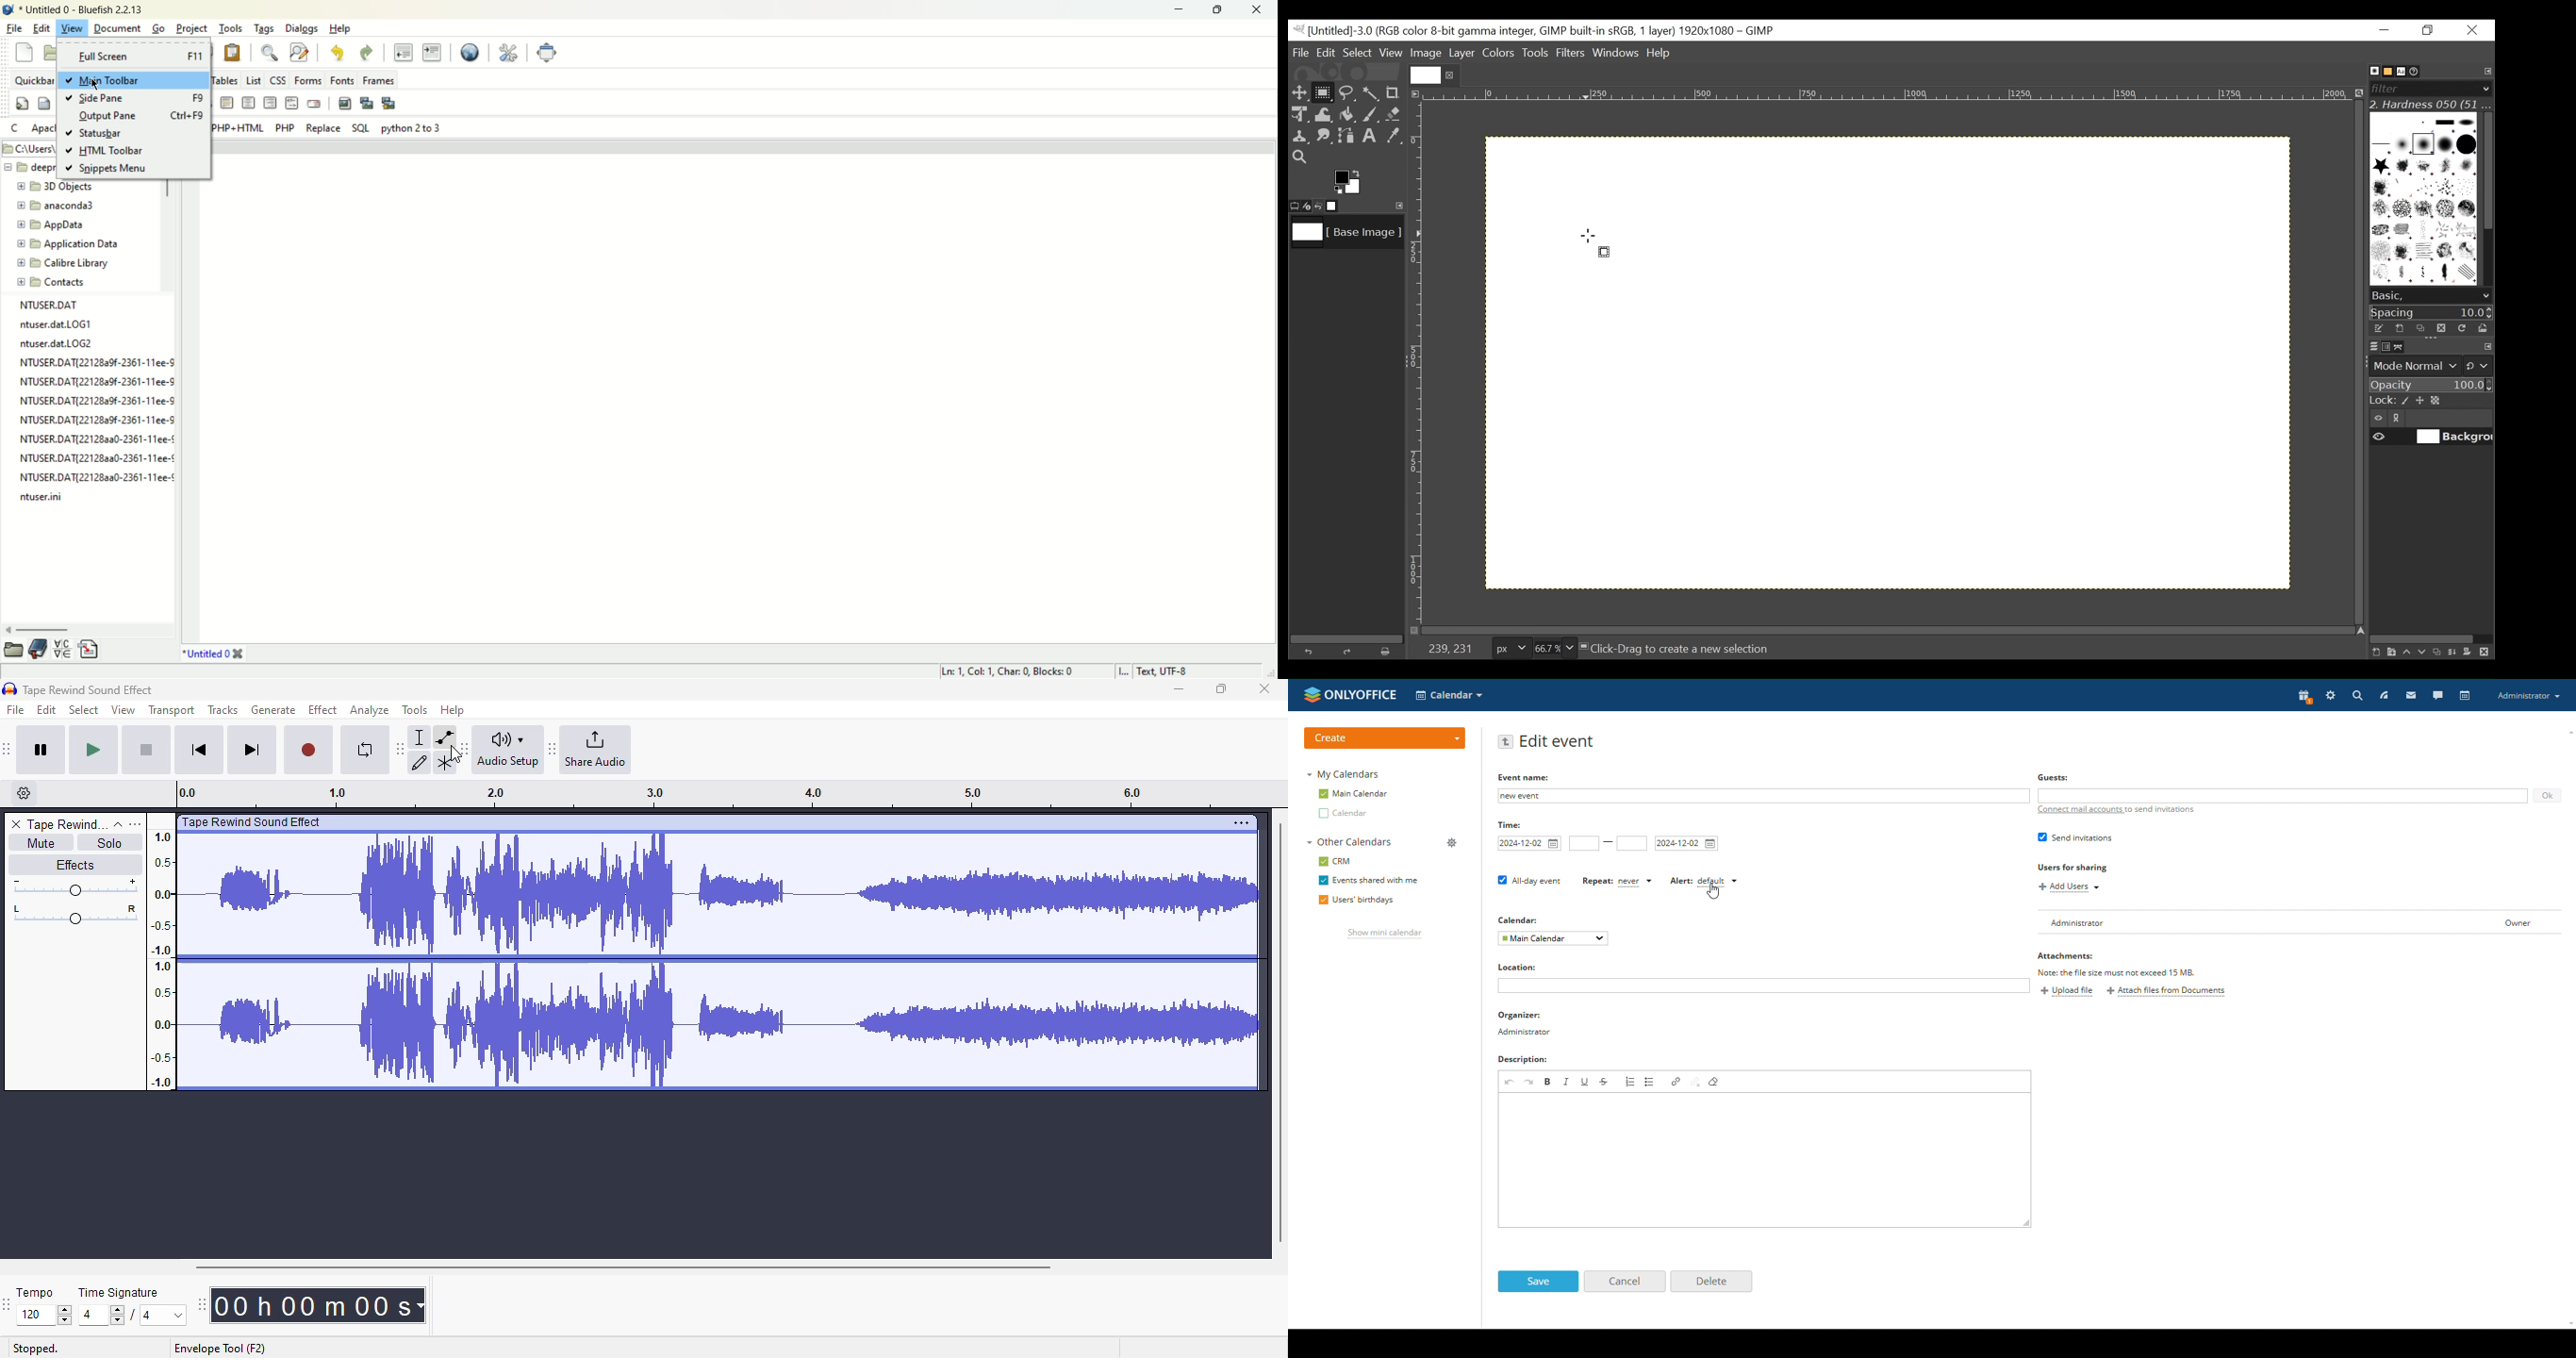  What do you see at coordinates (239, 128) in the screenshot?
I see `PHP+HTML` at bounding box center [239, 128].